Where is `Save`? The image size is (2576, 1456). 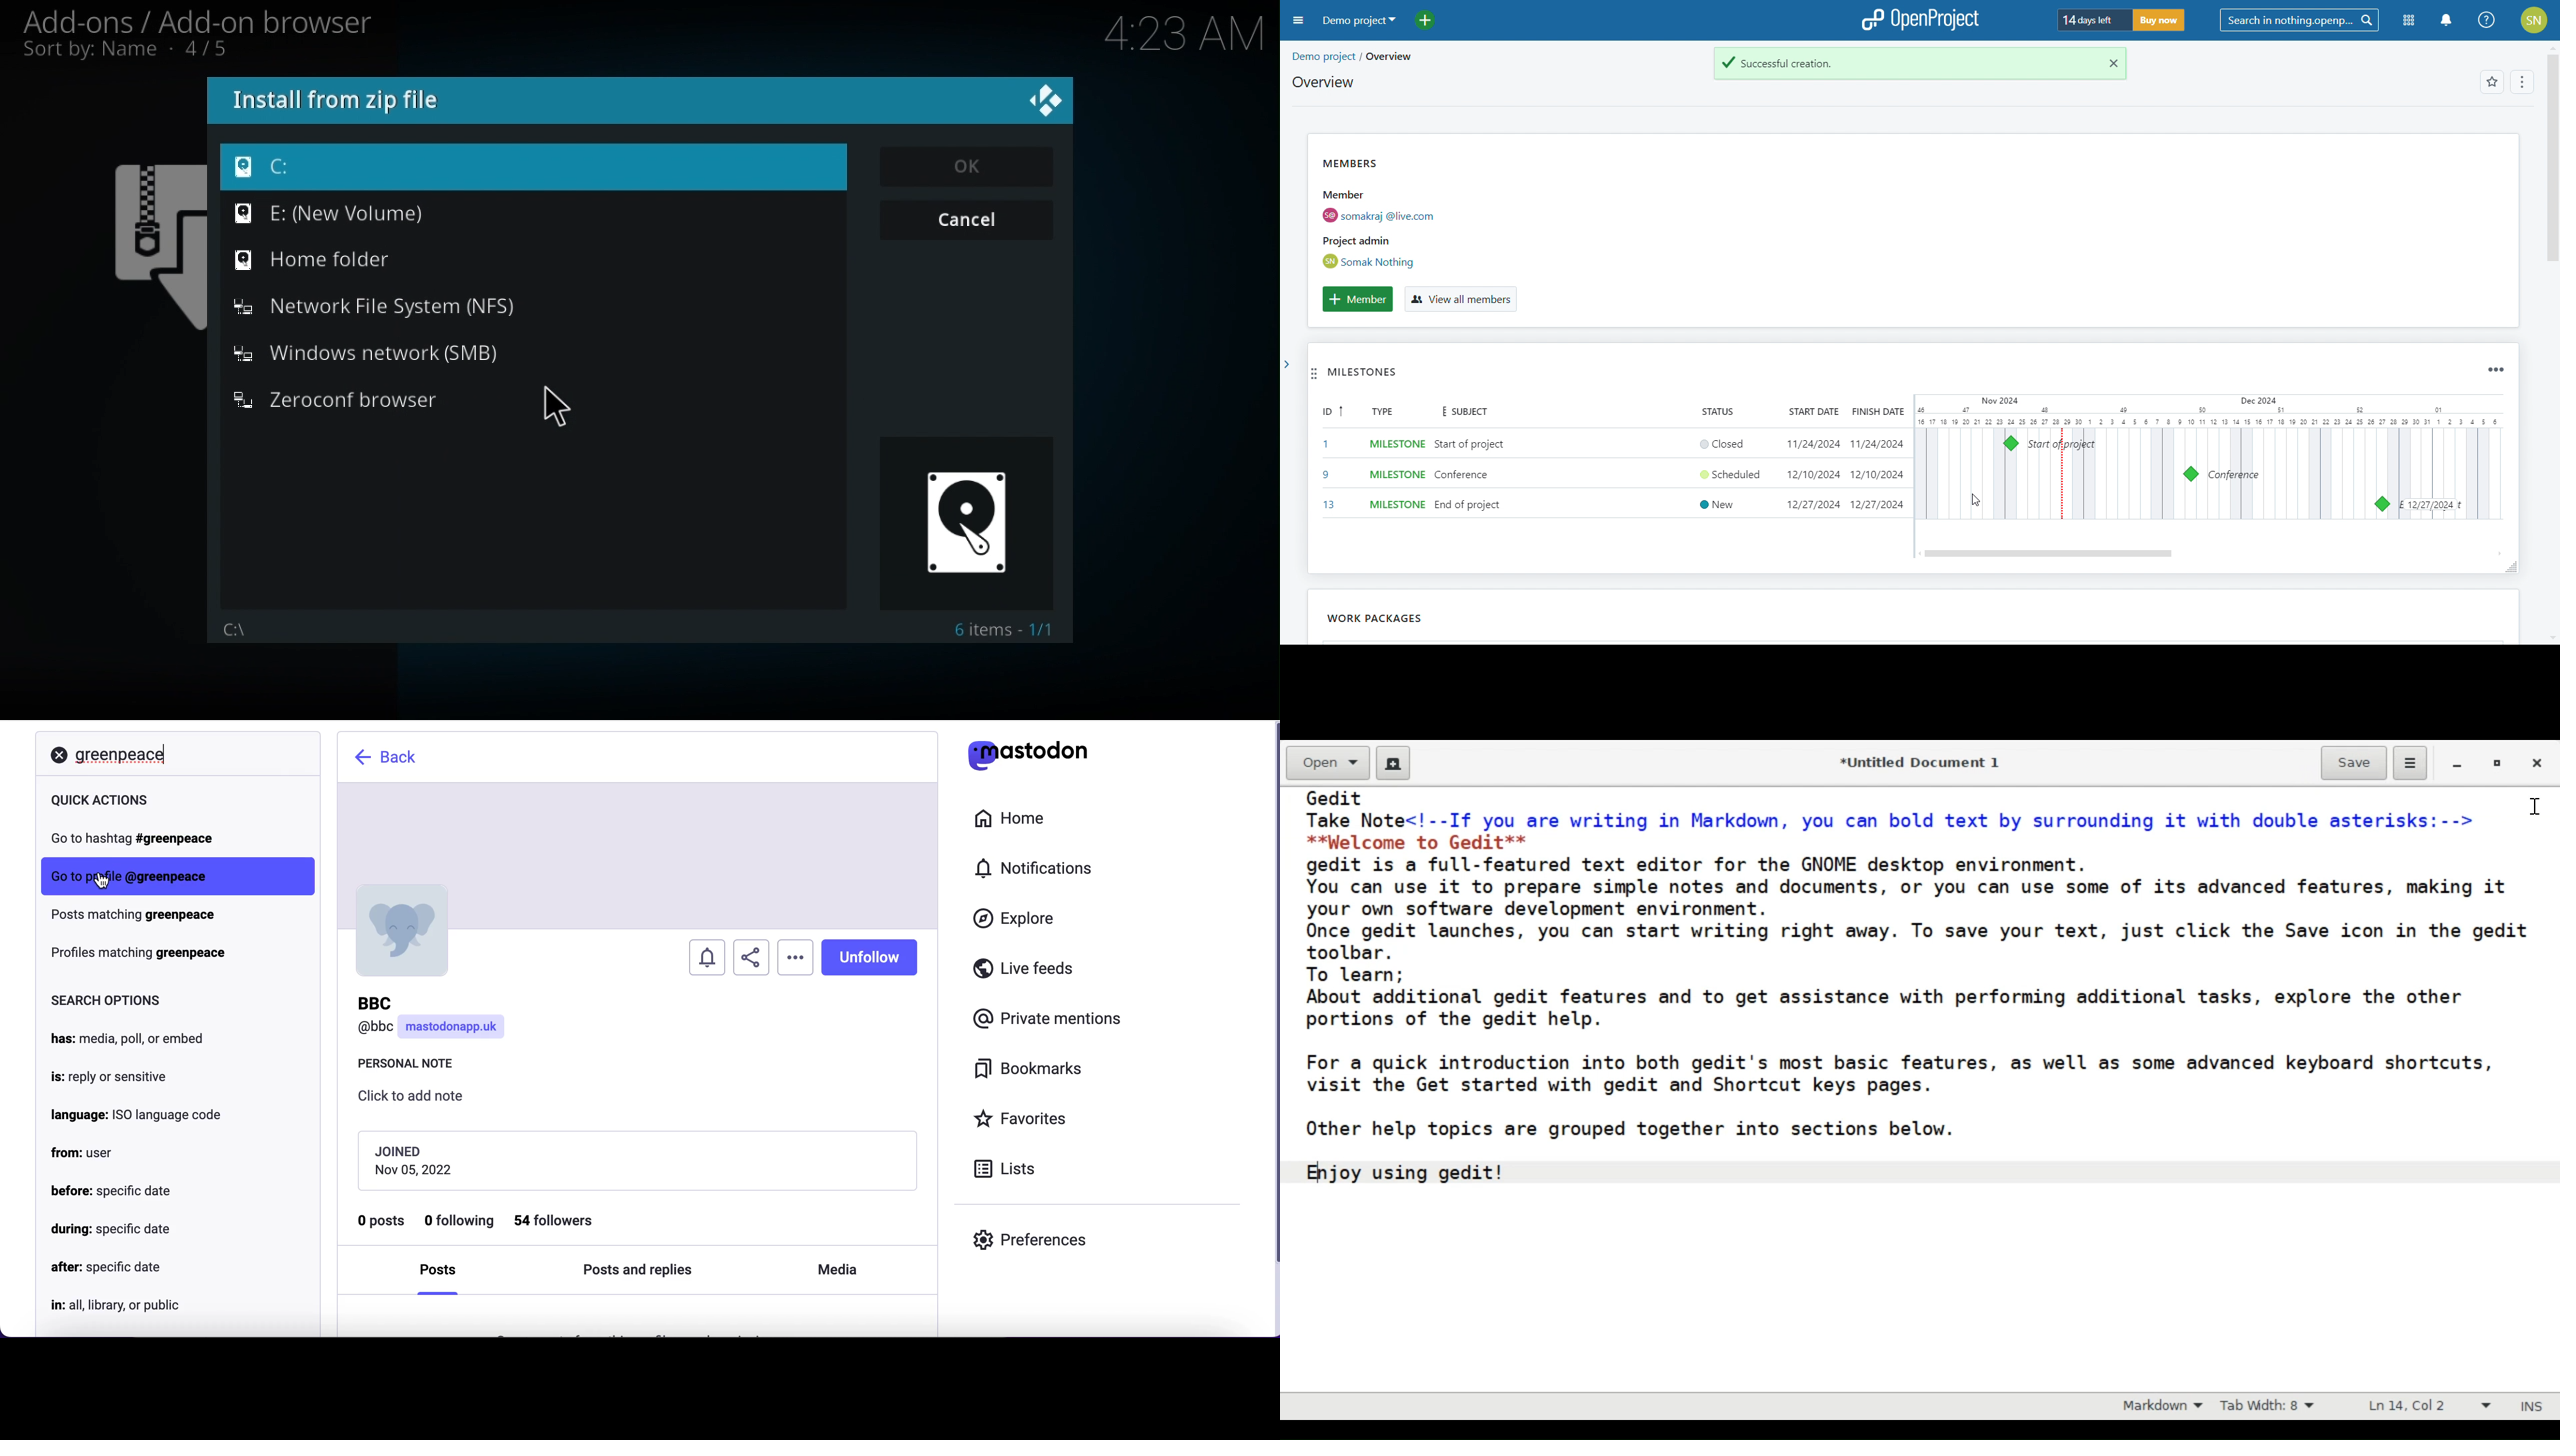 Save is located at coordinates (2354, 763).